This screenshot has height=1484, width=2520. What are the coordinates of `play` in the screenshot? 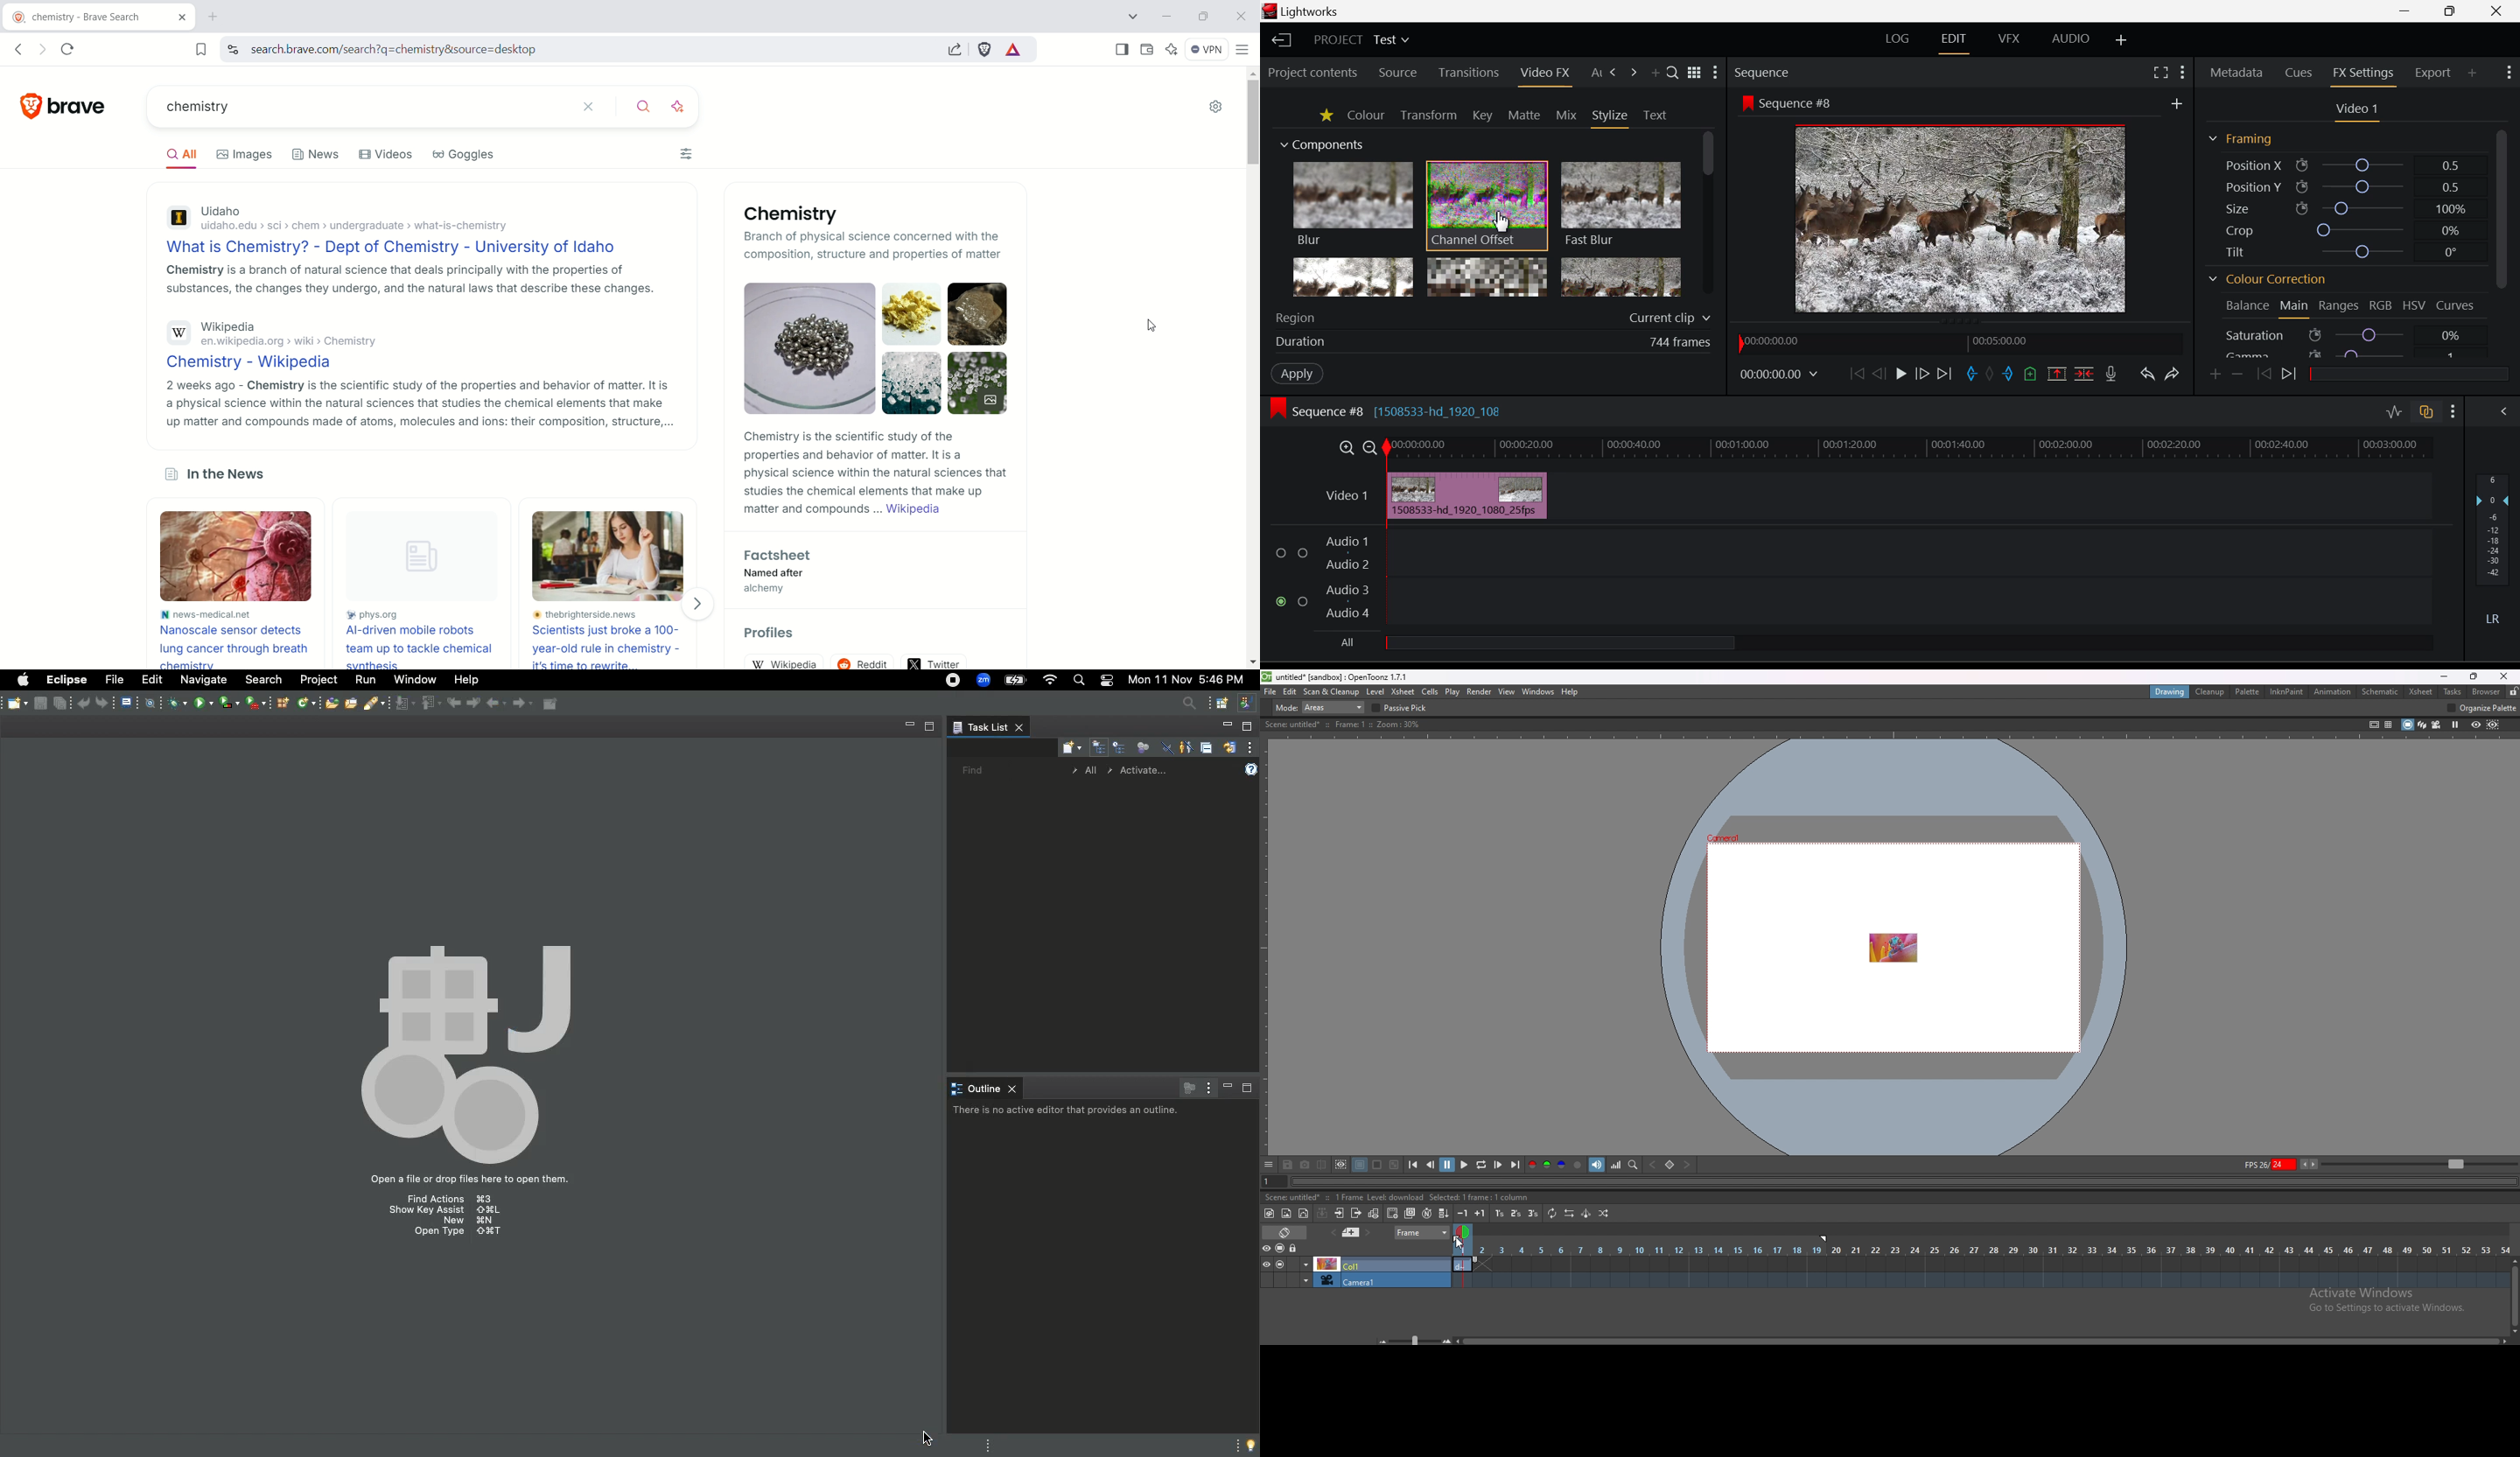 It's located at (1465, 1164).